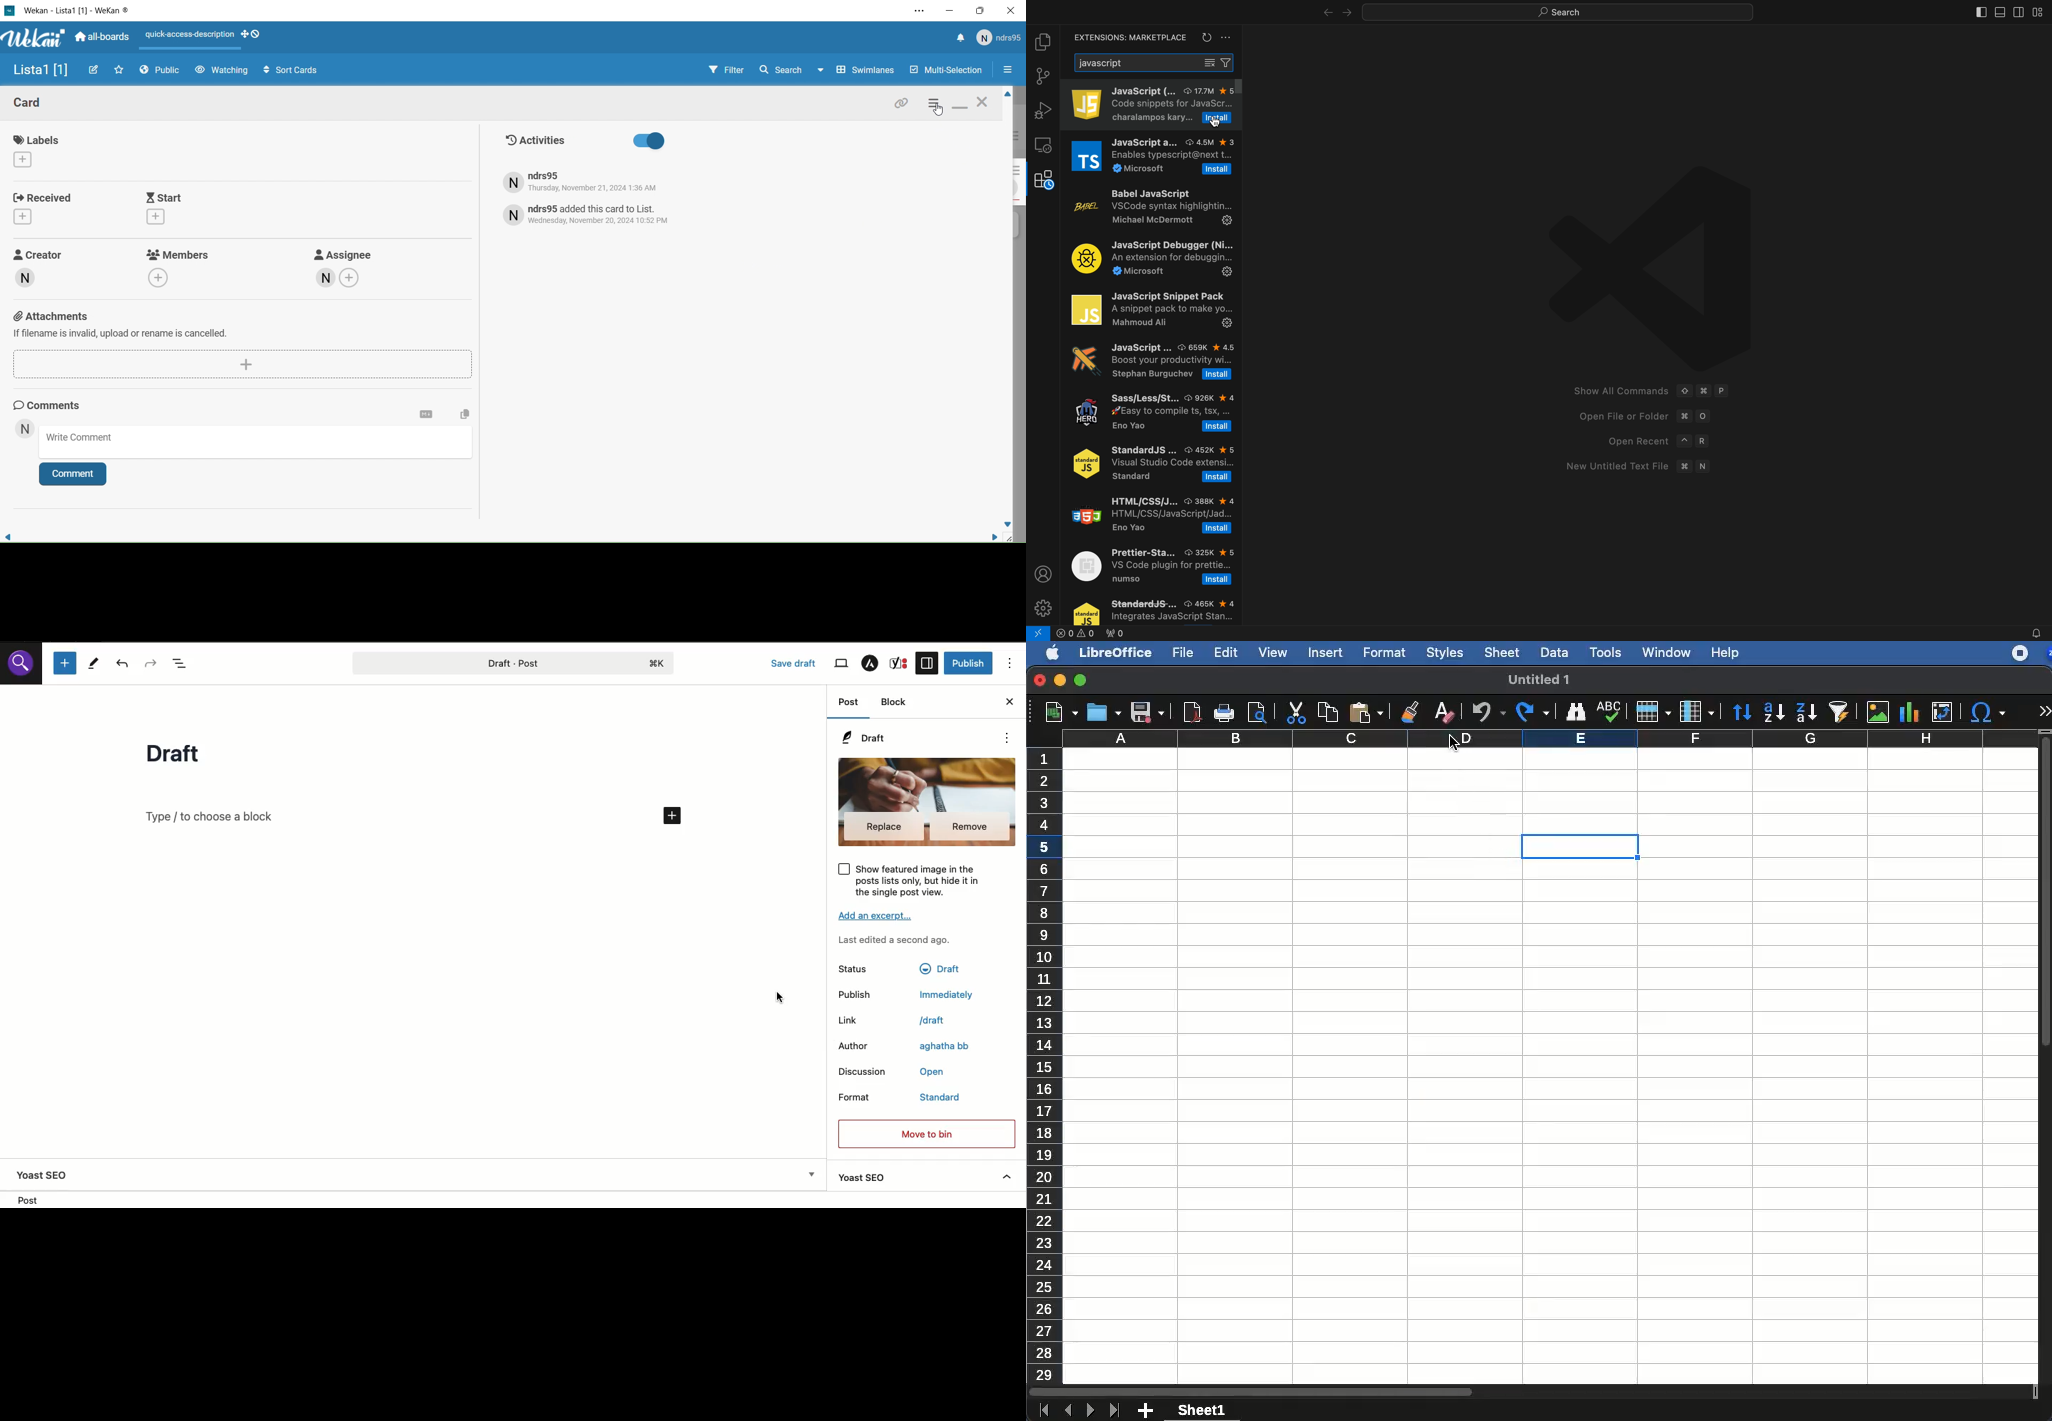 The width and height of the screenshot is (2072, 1428). What do you see at coordinates (938, 111) in the screenshot?
I see `cursor` at bounding box center [938, 111].